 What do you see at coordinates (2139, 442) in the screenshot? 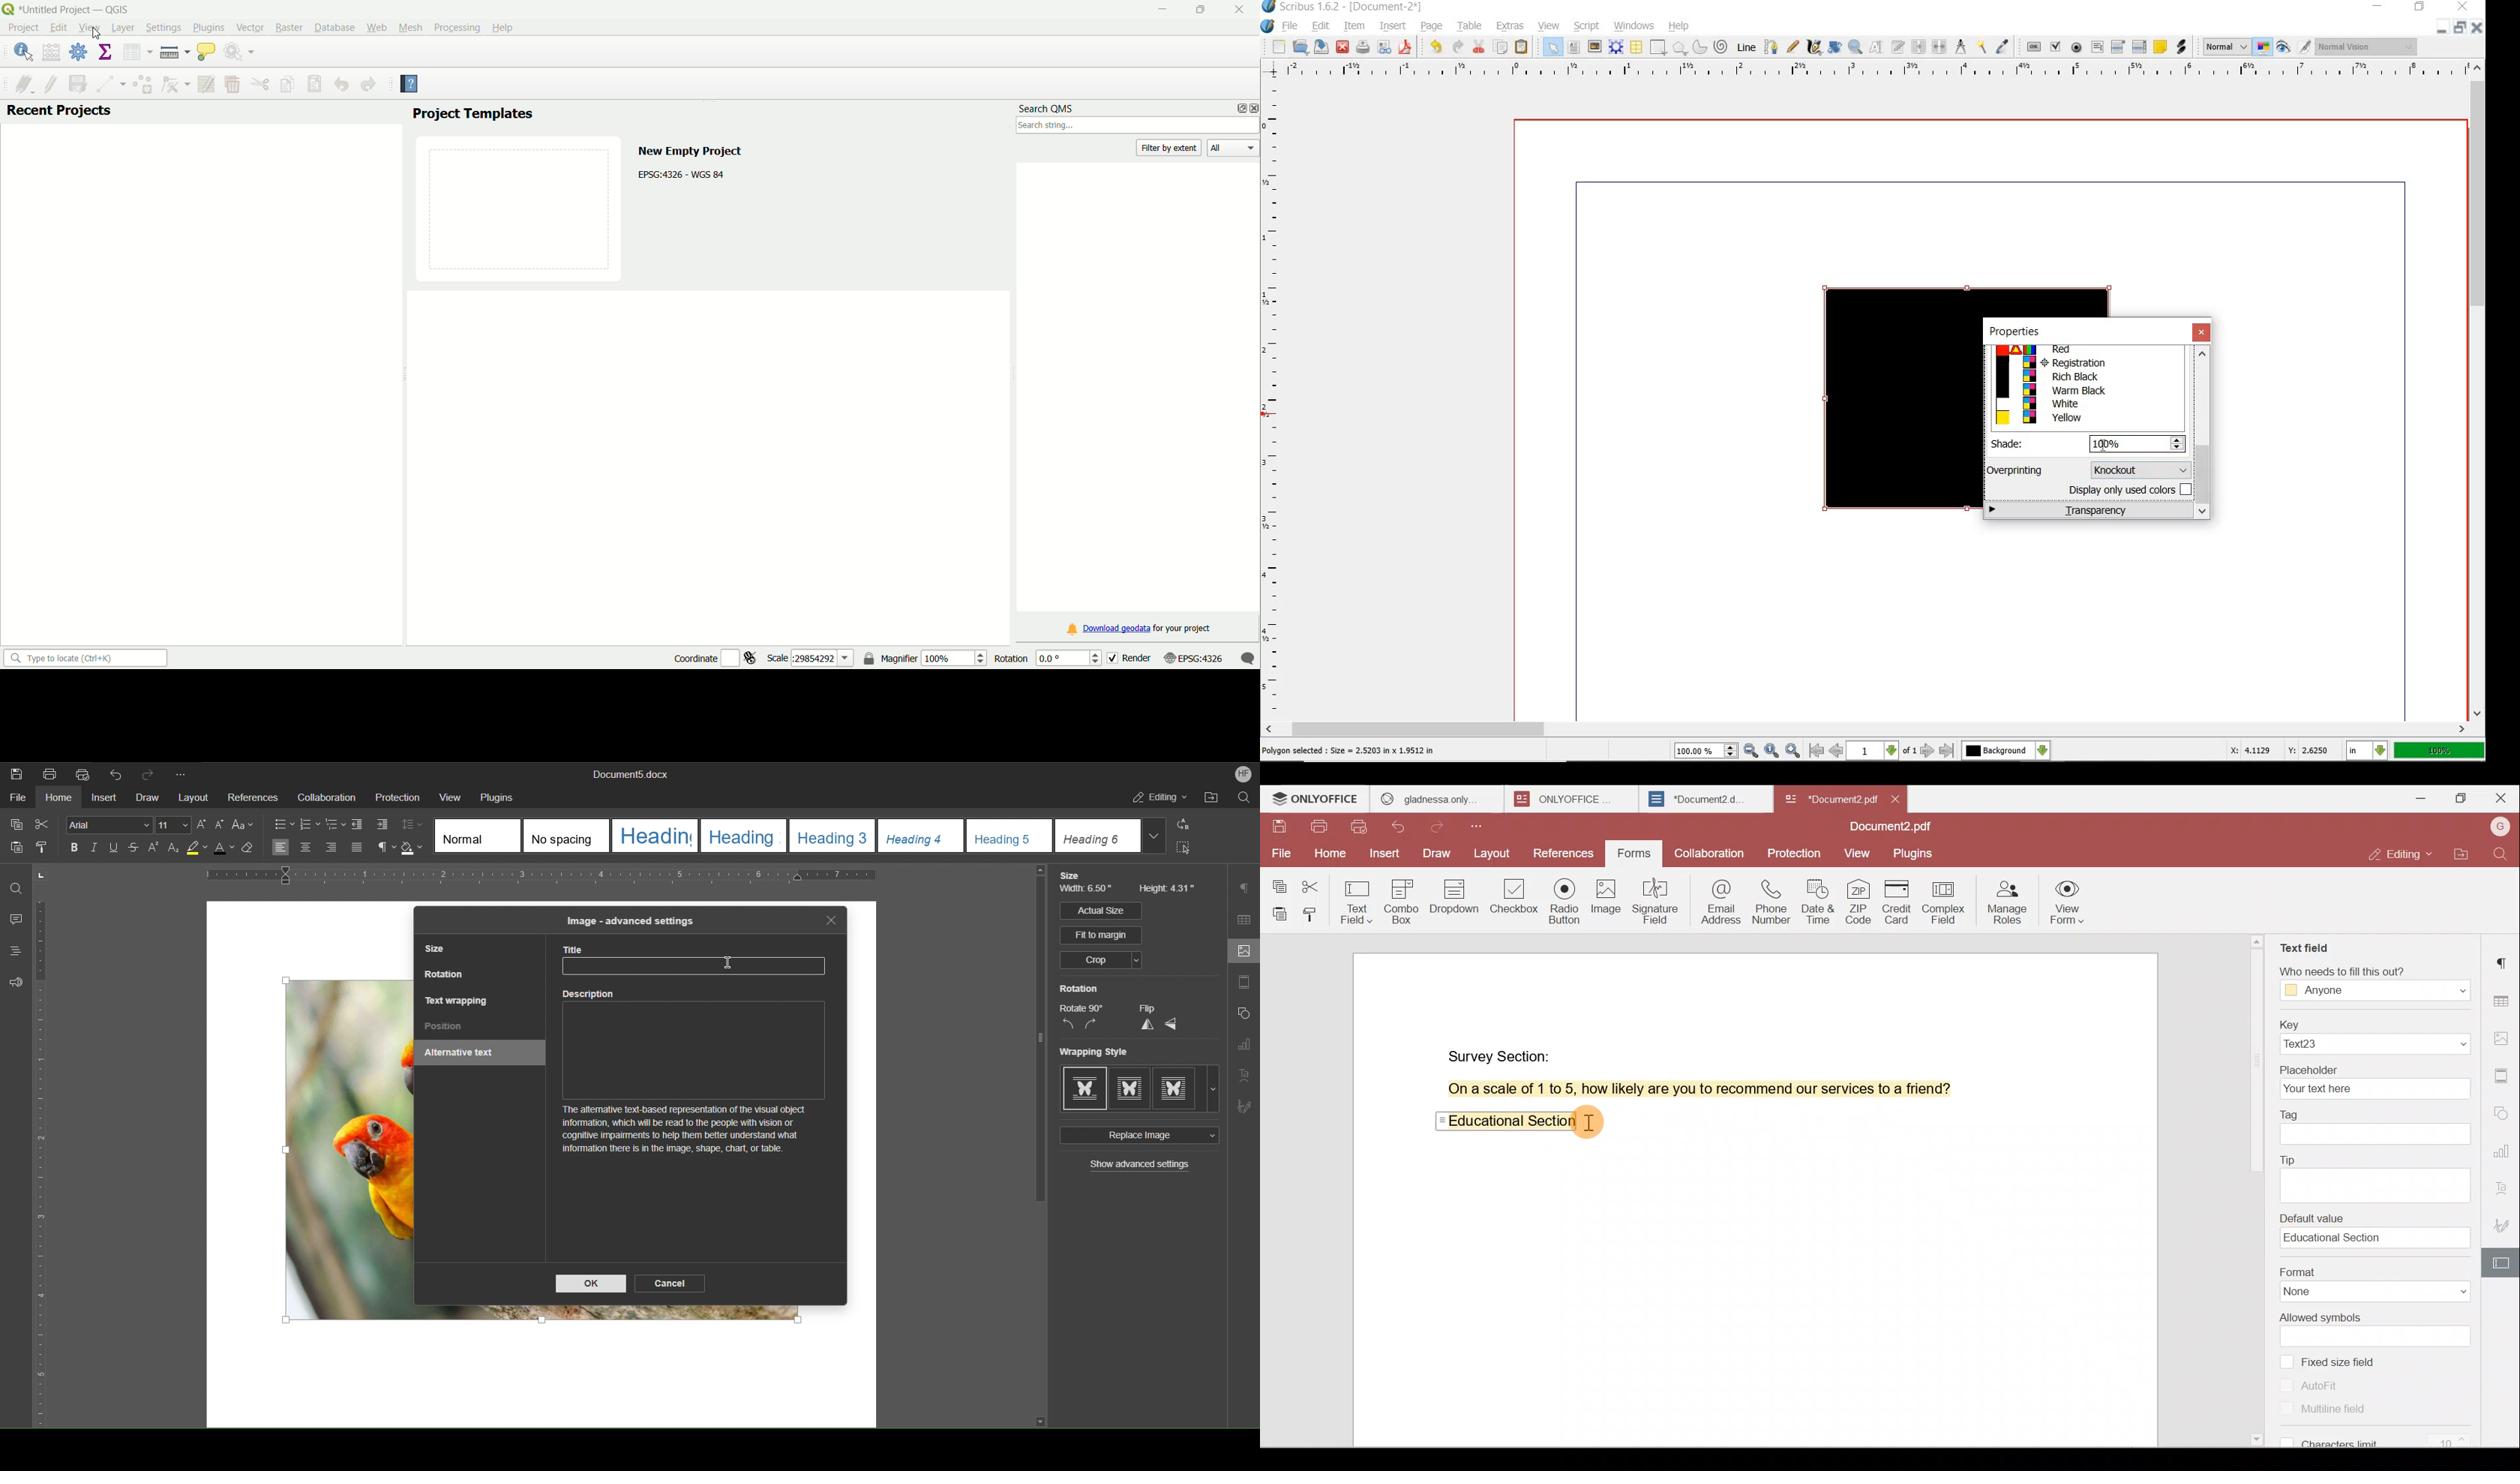
I see `shade` at bounding box center [2139, 442].